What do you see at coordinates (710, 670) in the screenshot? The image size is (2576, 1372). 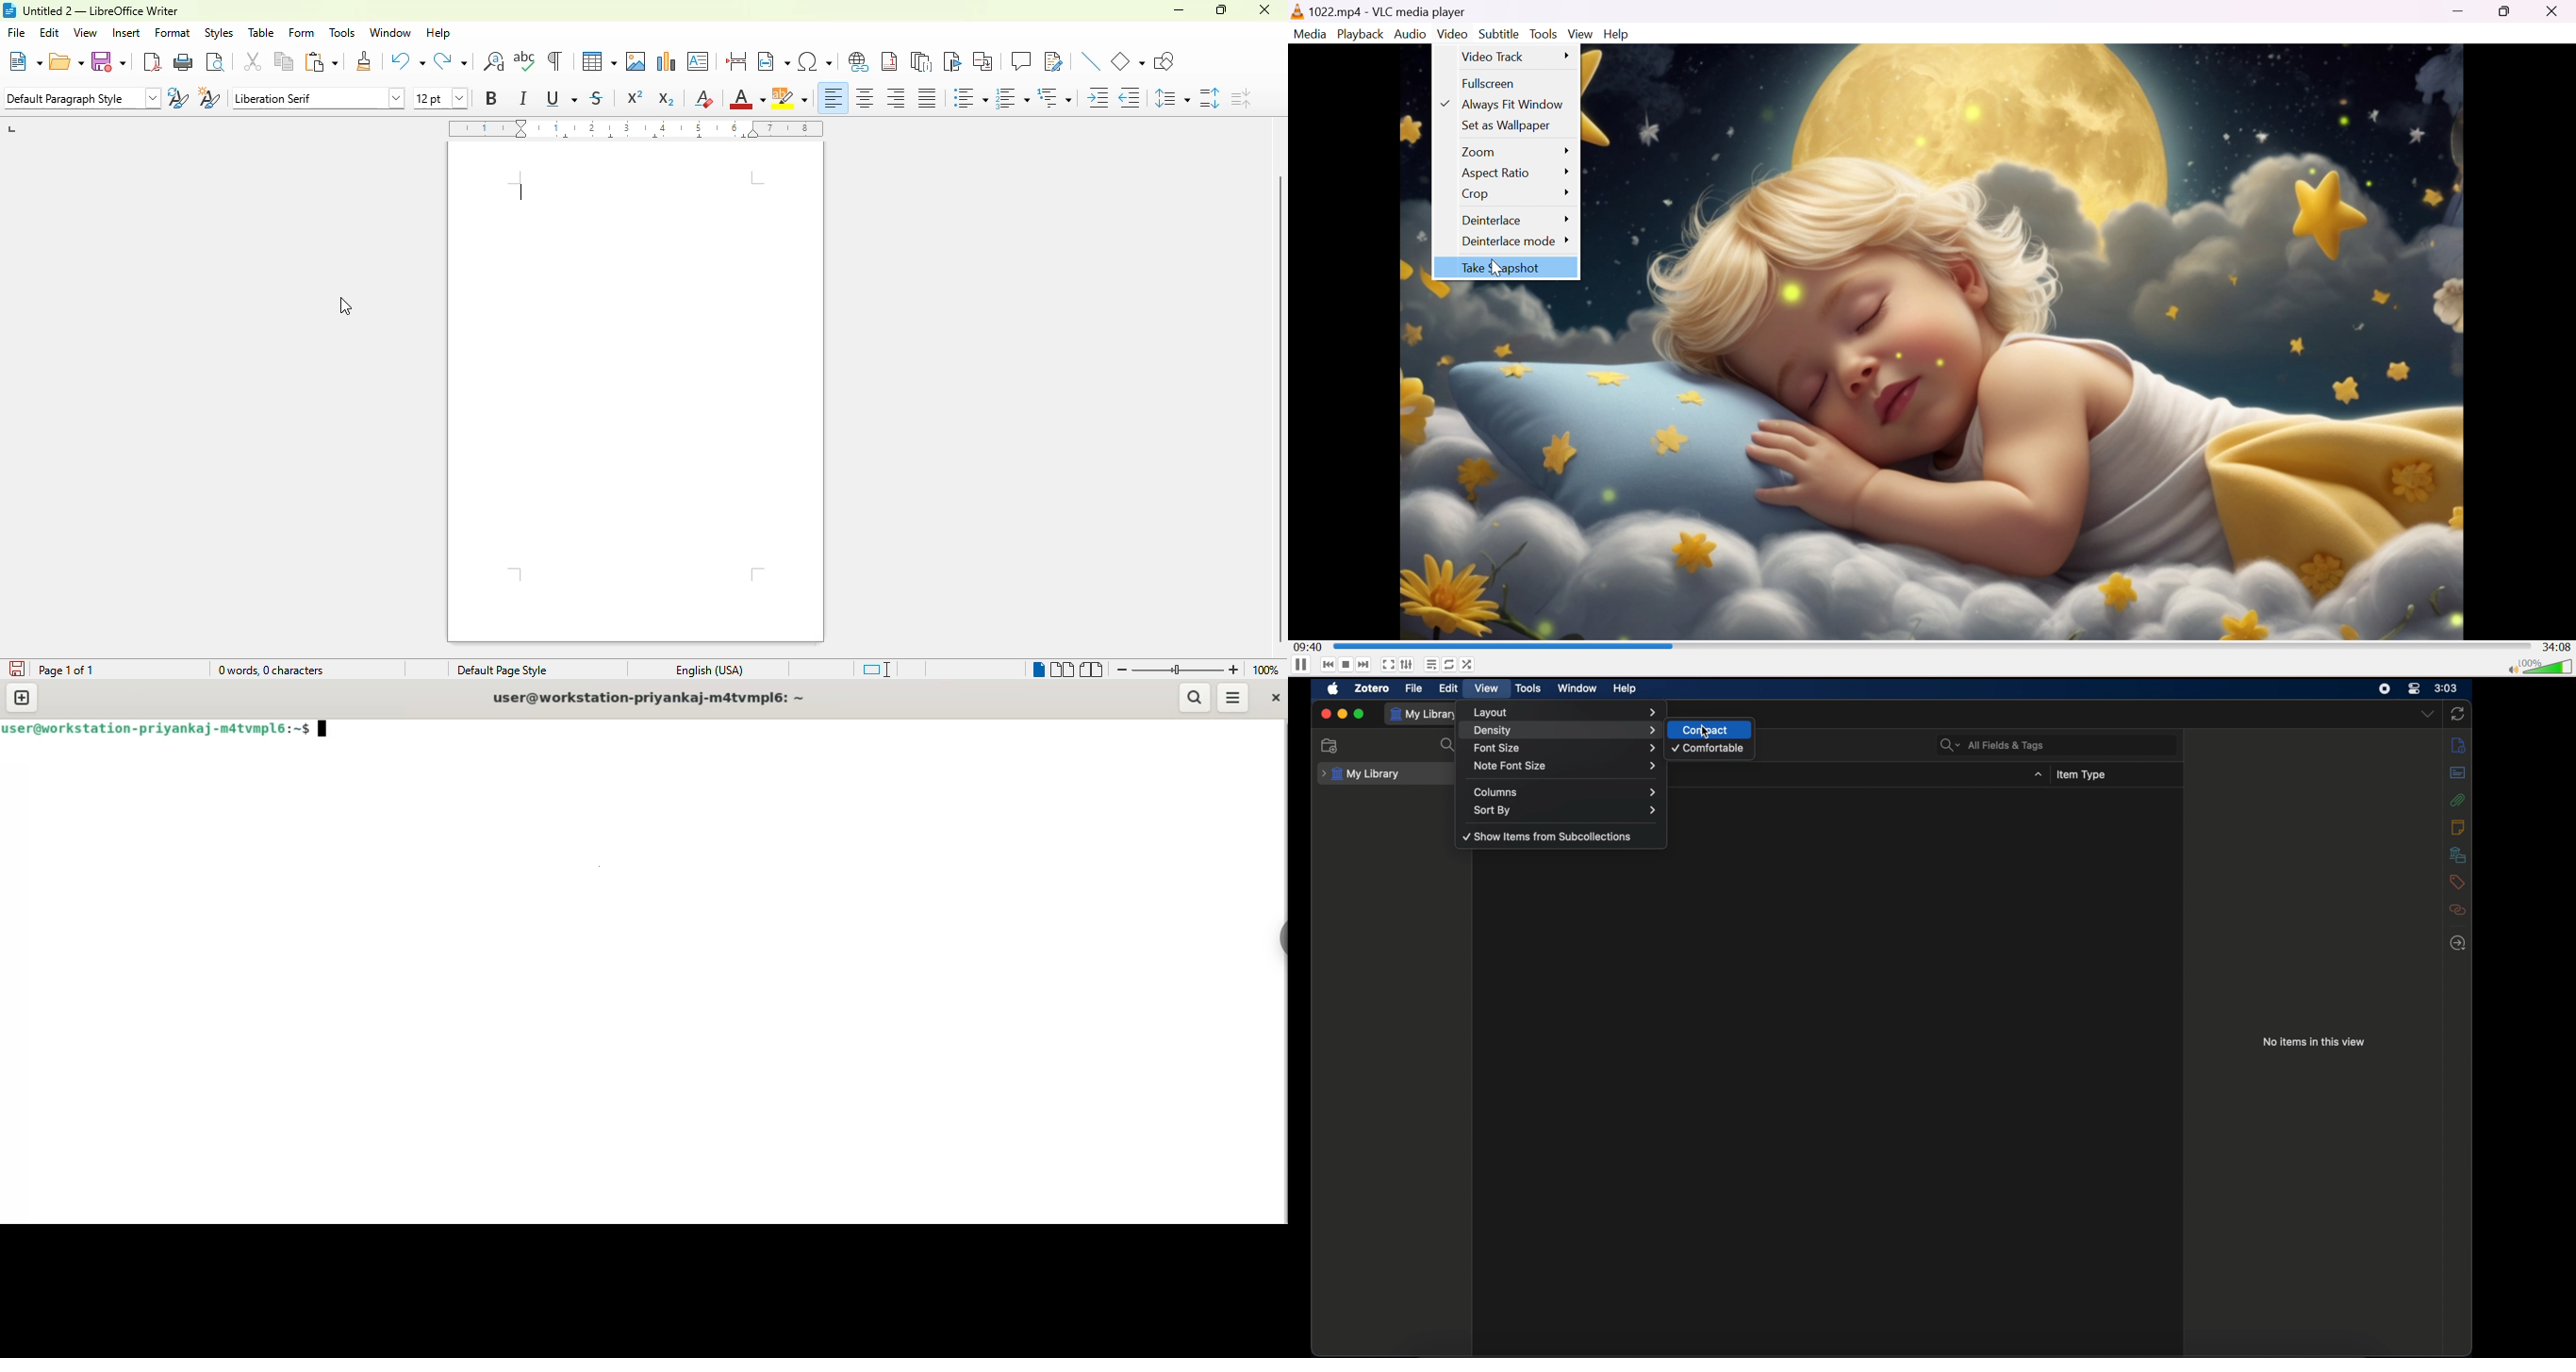 I see `text language` at bounding box center [710, 670].